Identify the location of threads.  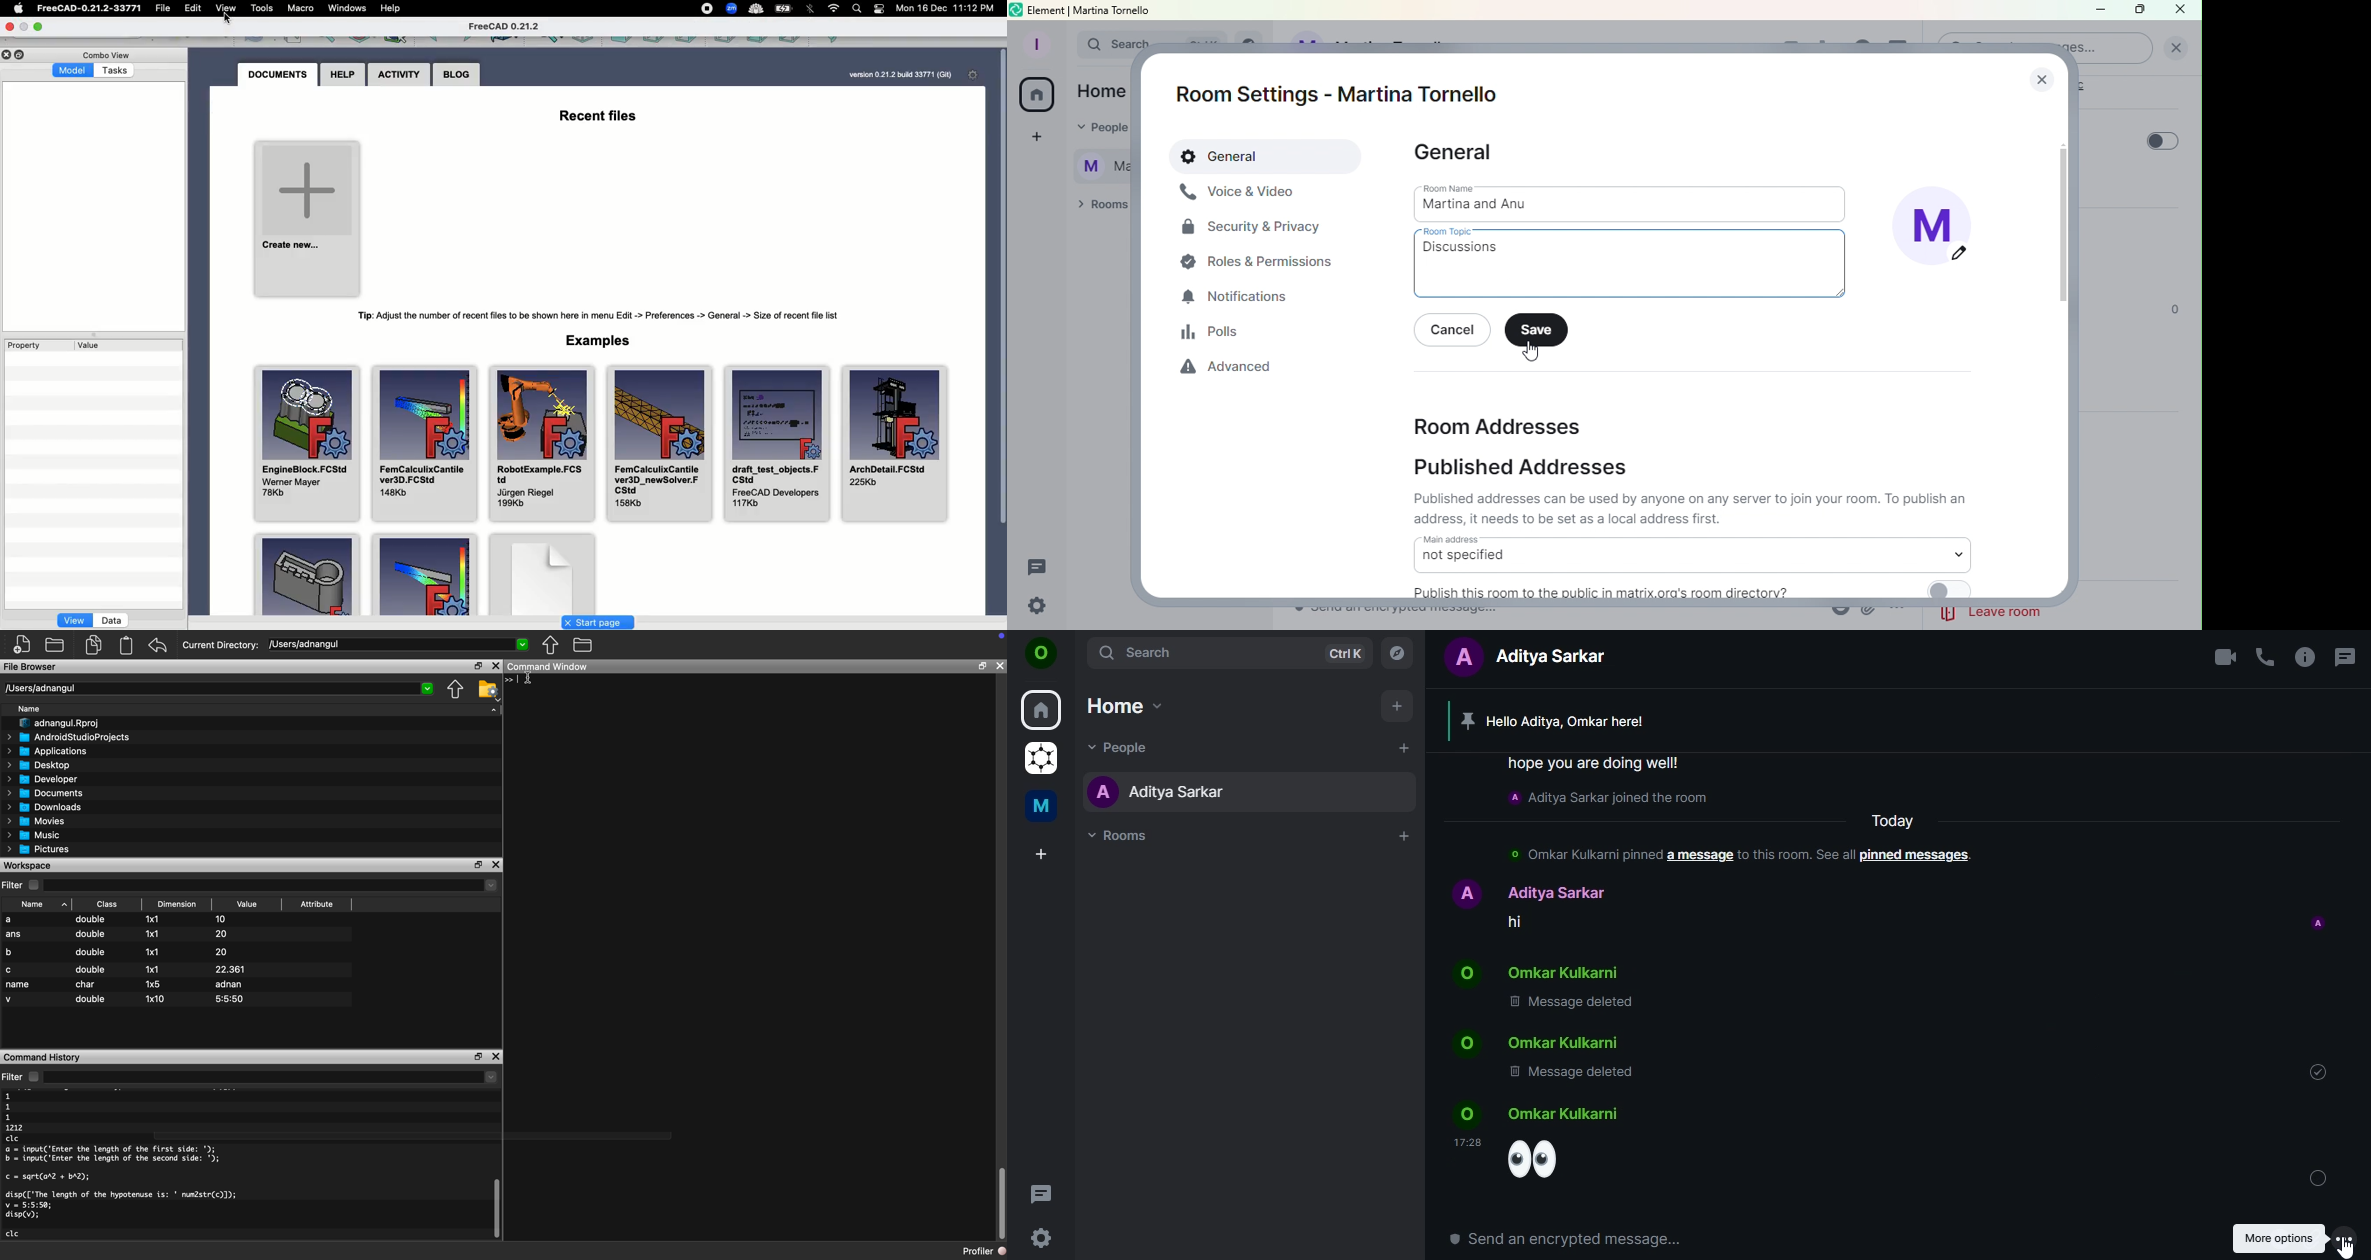
(2344, 652).